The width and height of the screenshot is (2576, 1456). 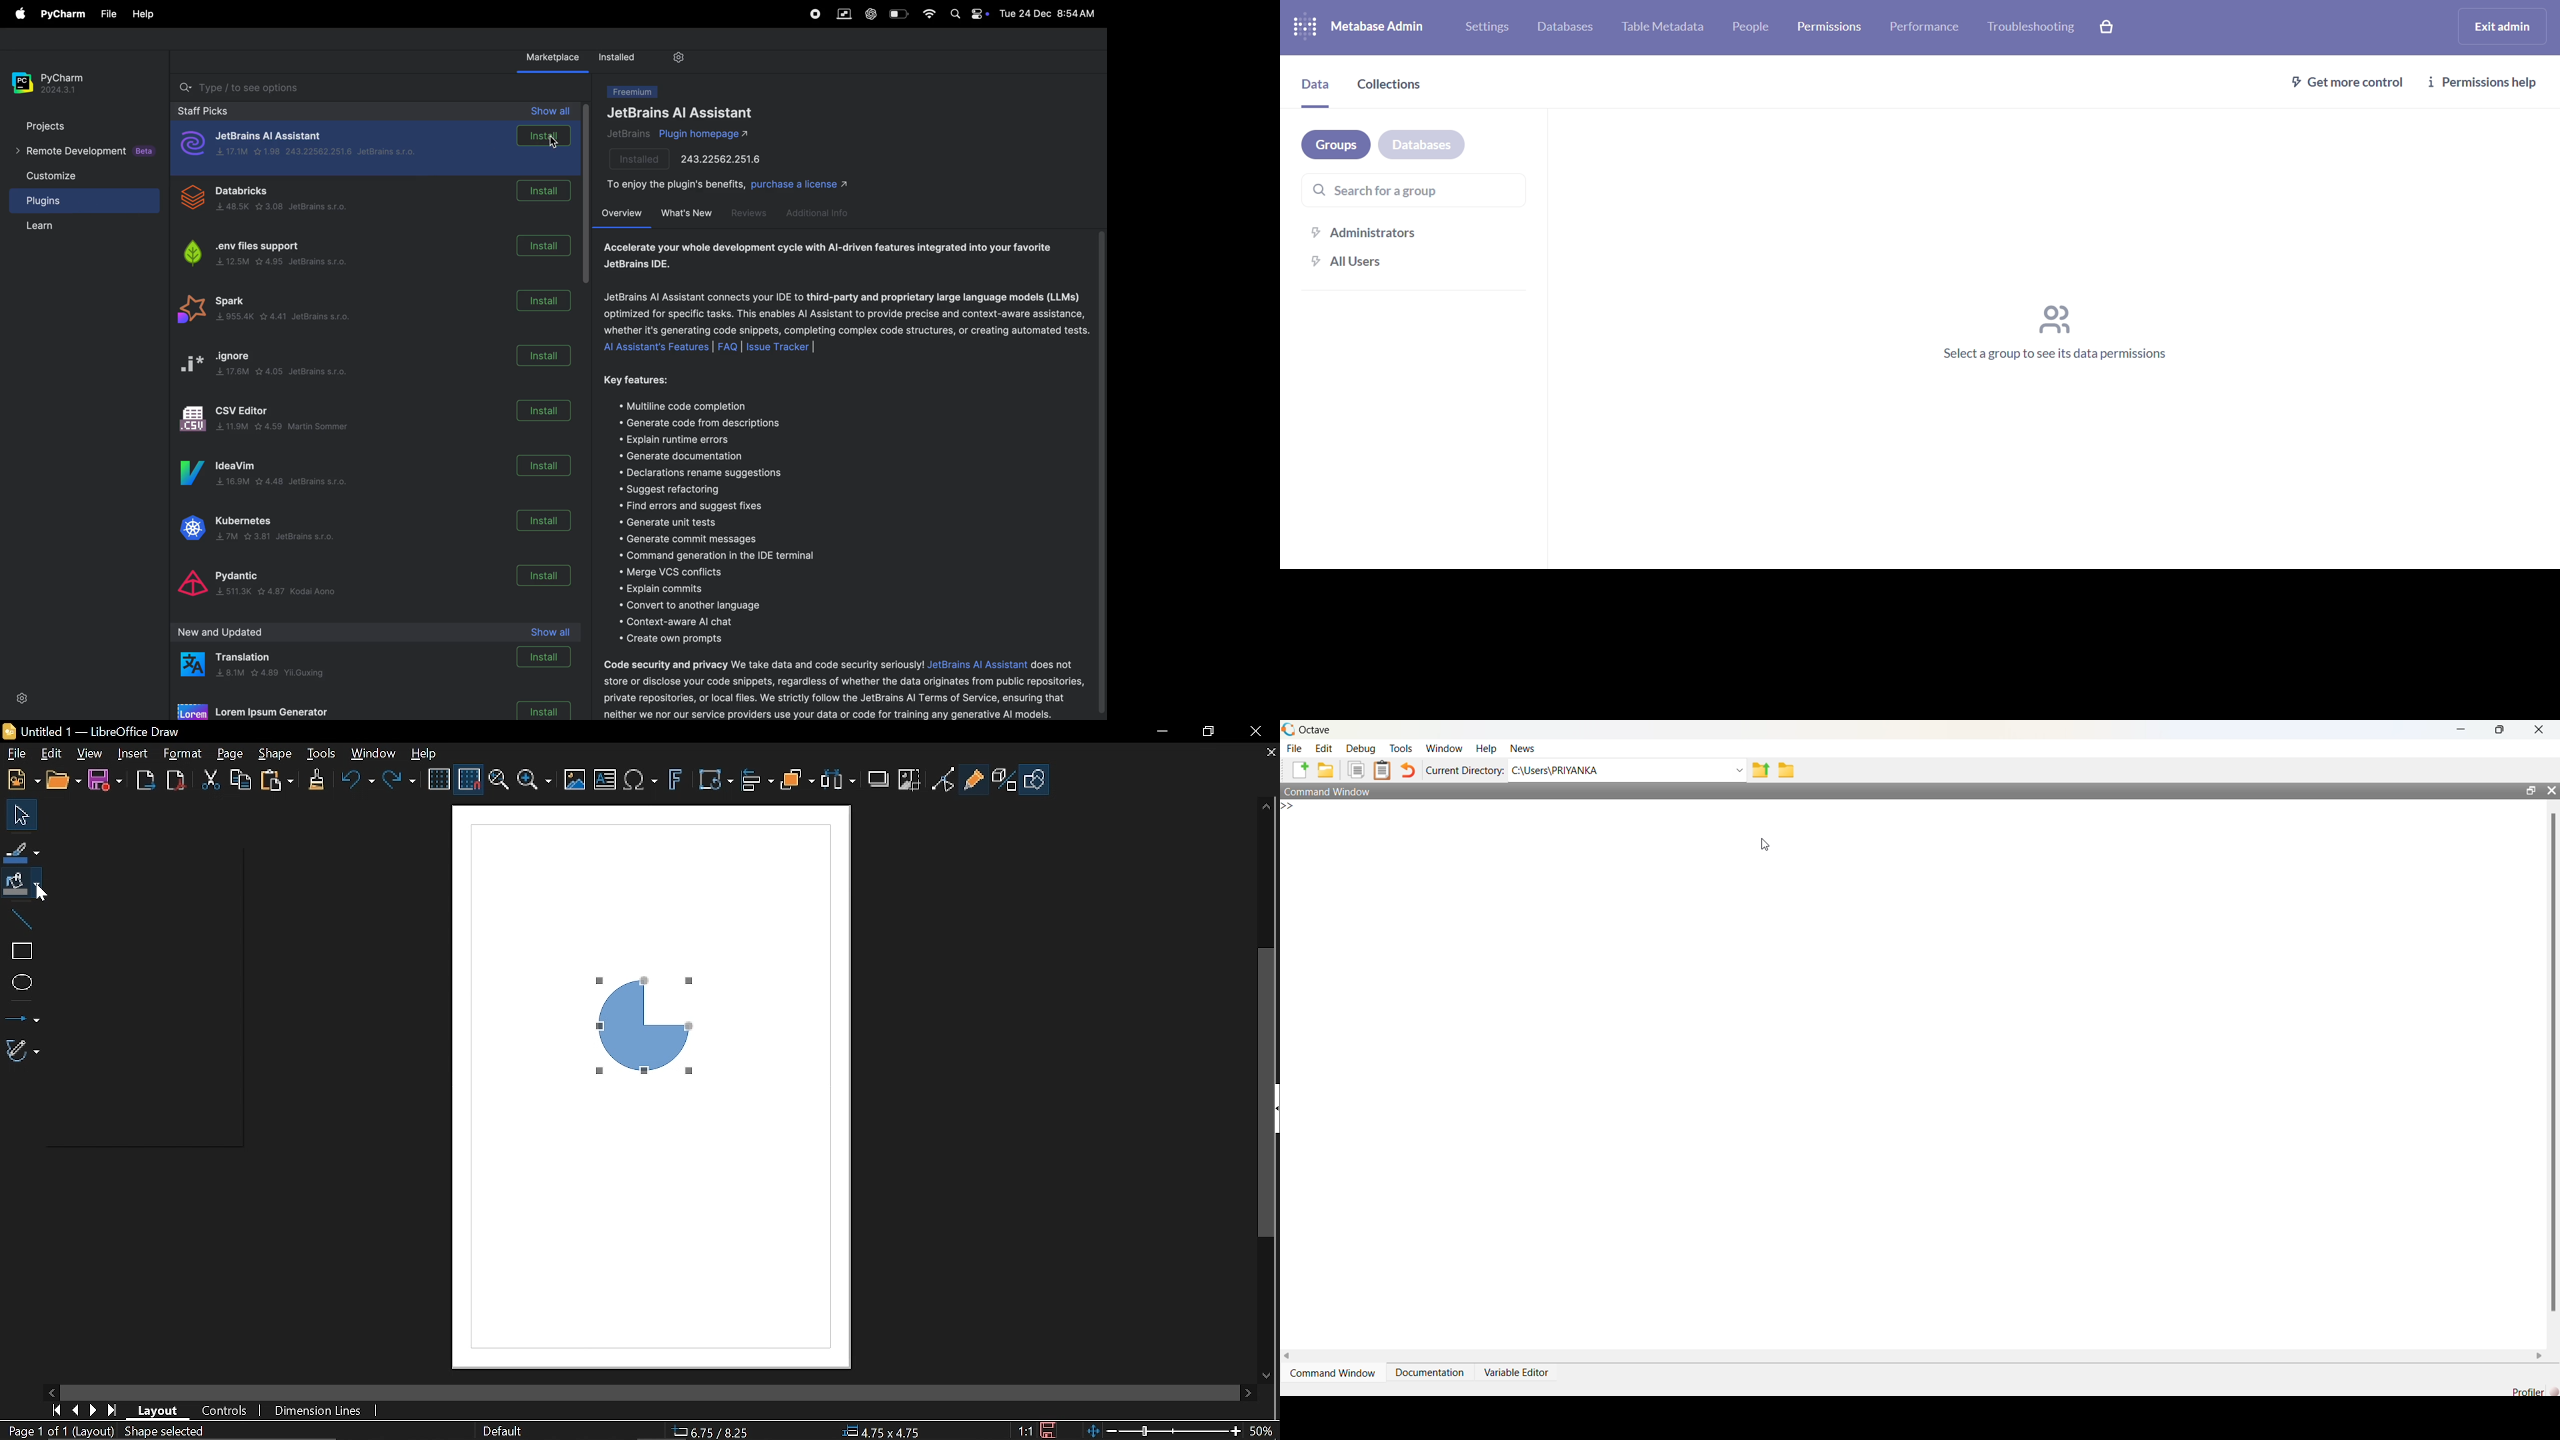 I want to click on customize file, so click(x=72, y=177).